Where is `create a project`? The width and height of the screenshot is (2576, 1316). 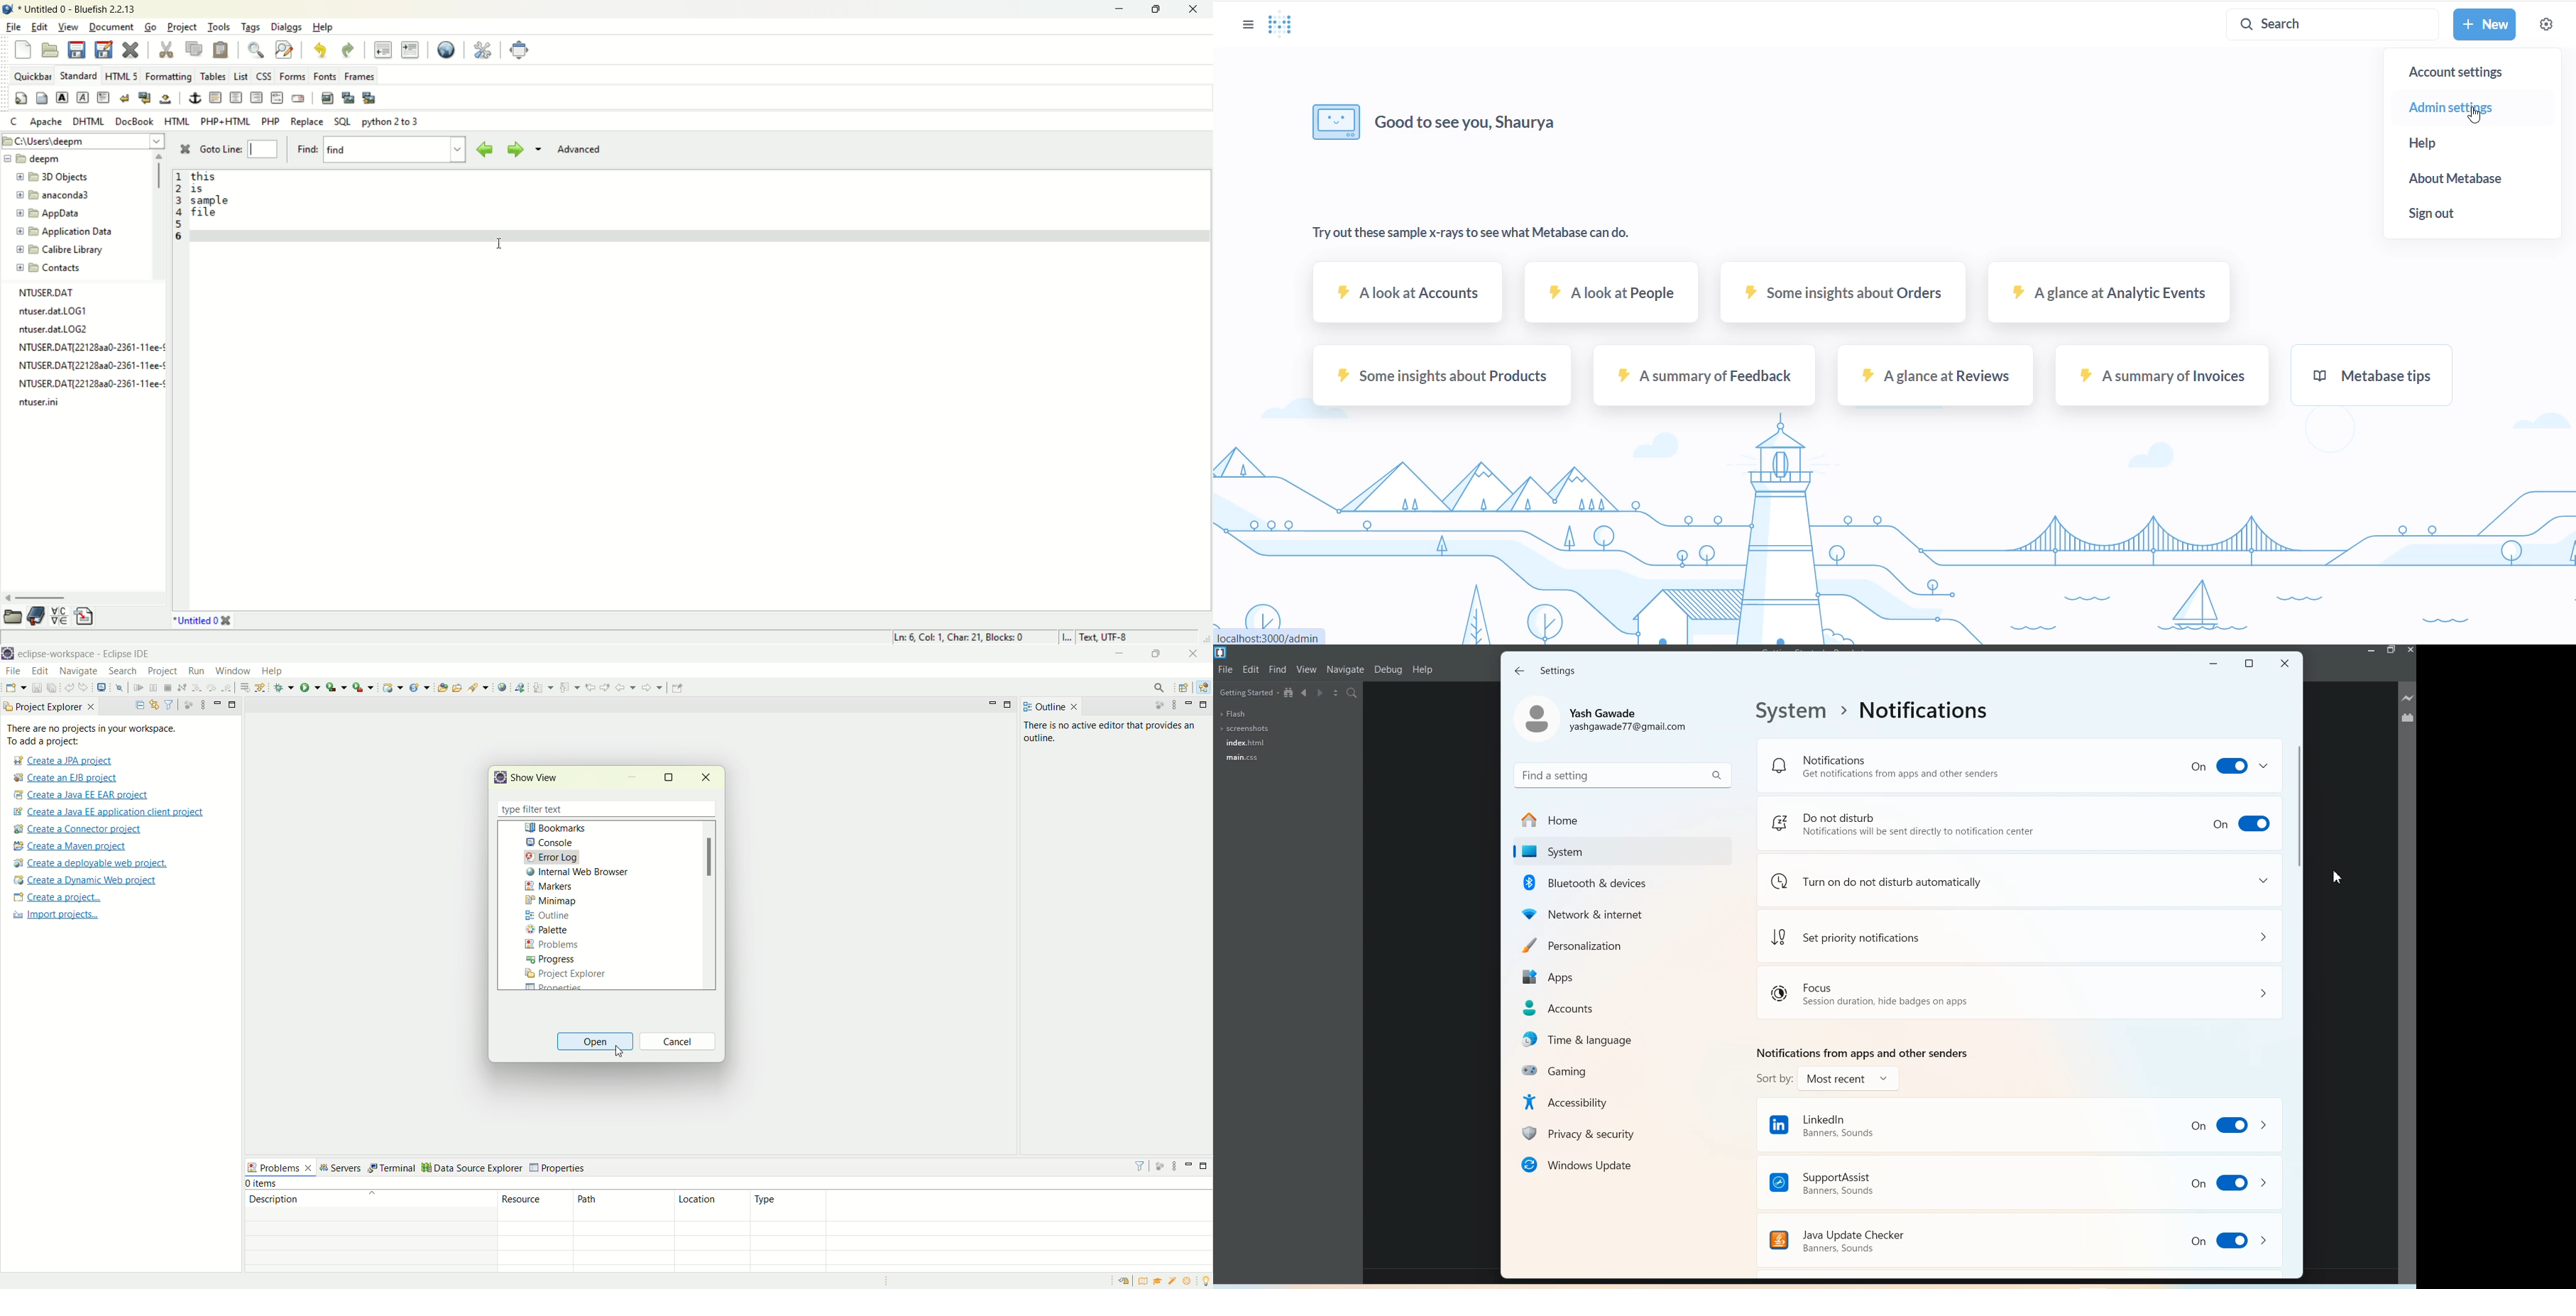
create a project is located at coordinates (56, 898).